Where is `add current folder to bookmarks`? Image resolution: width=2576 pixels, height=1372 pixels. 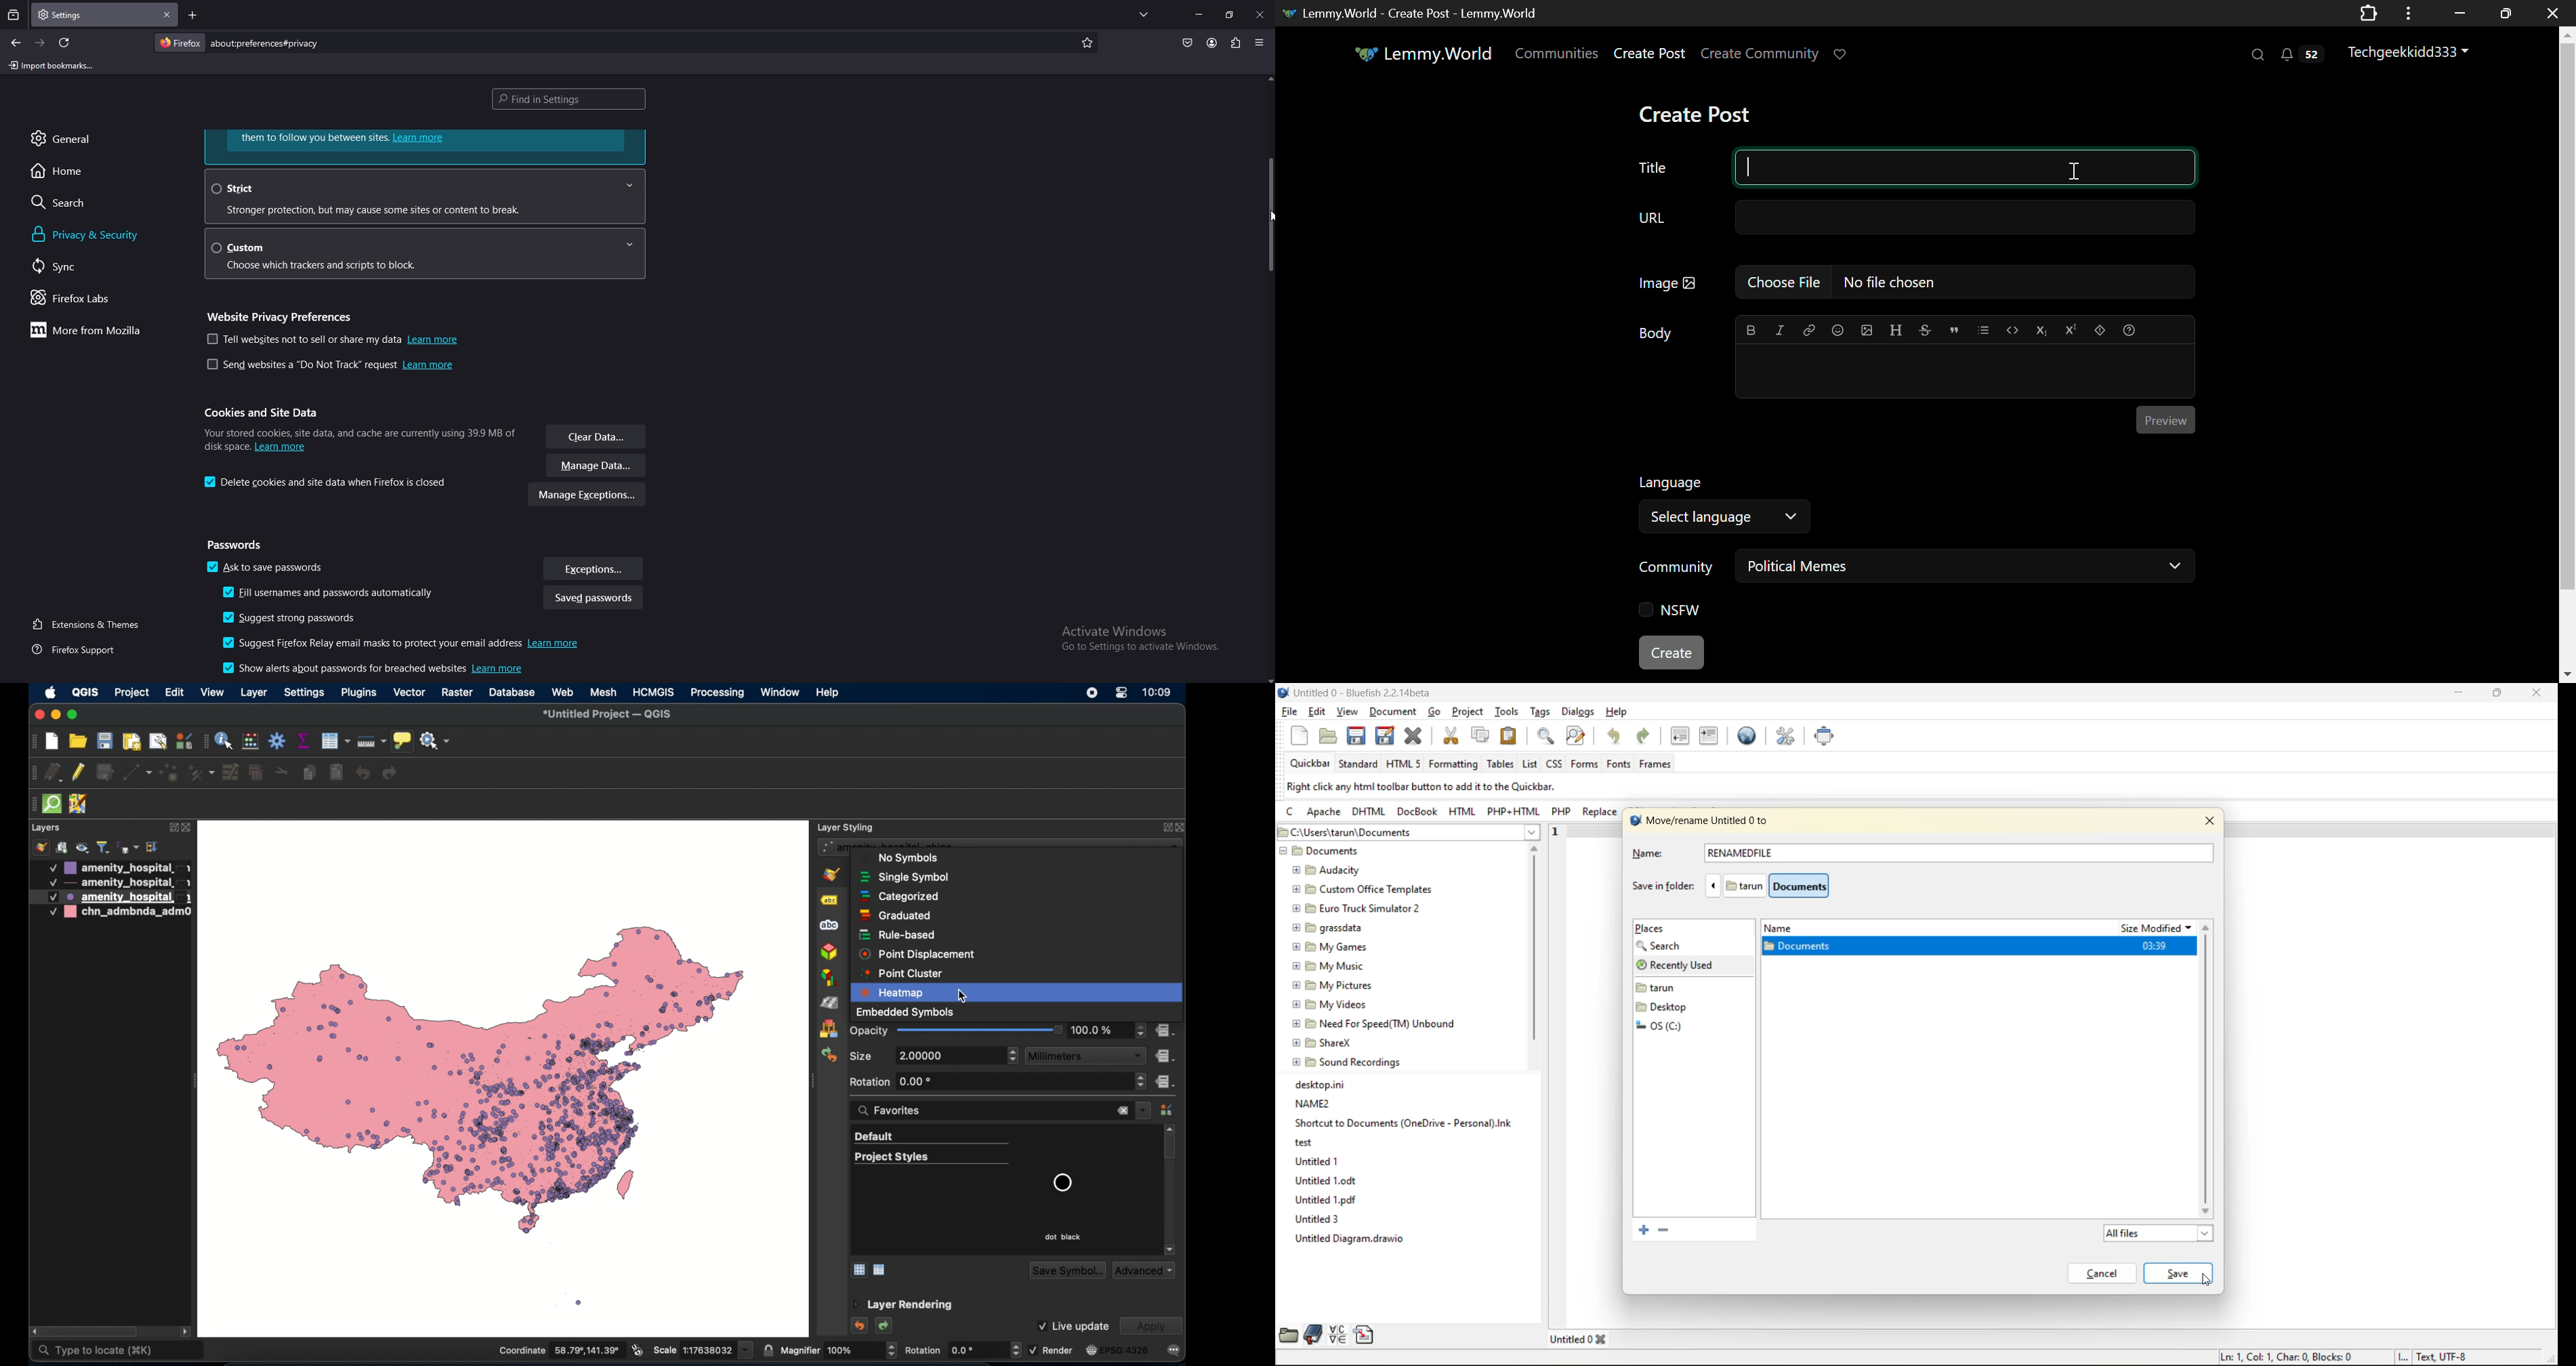
add current folder to bookmarks is located at coordinates (1644, 1230).